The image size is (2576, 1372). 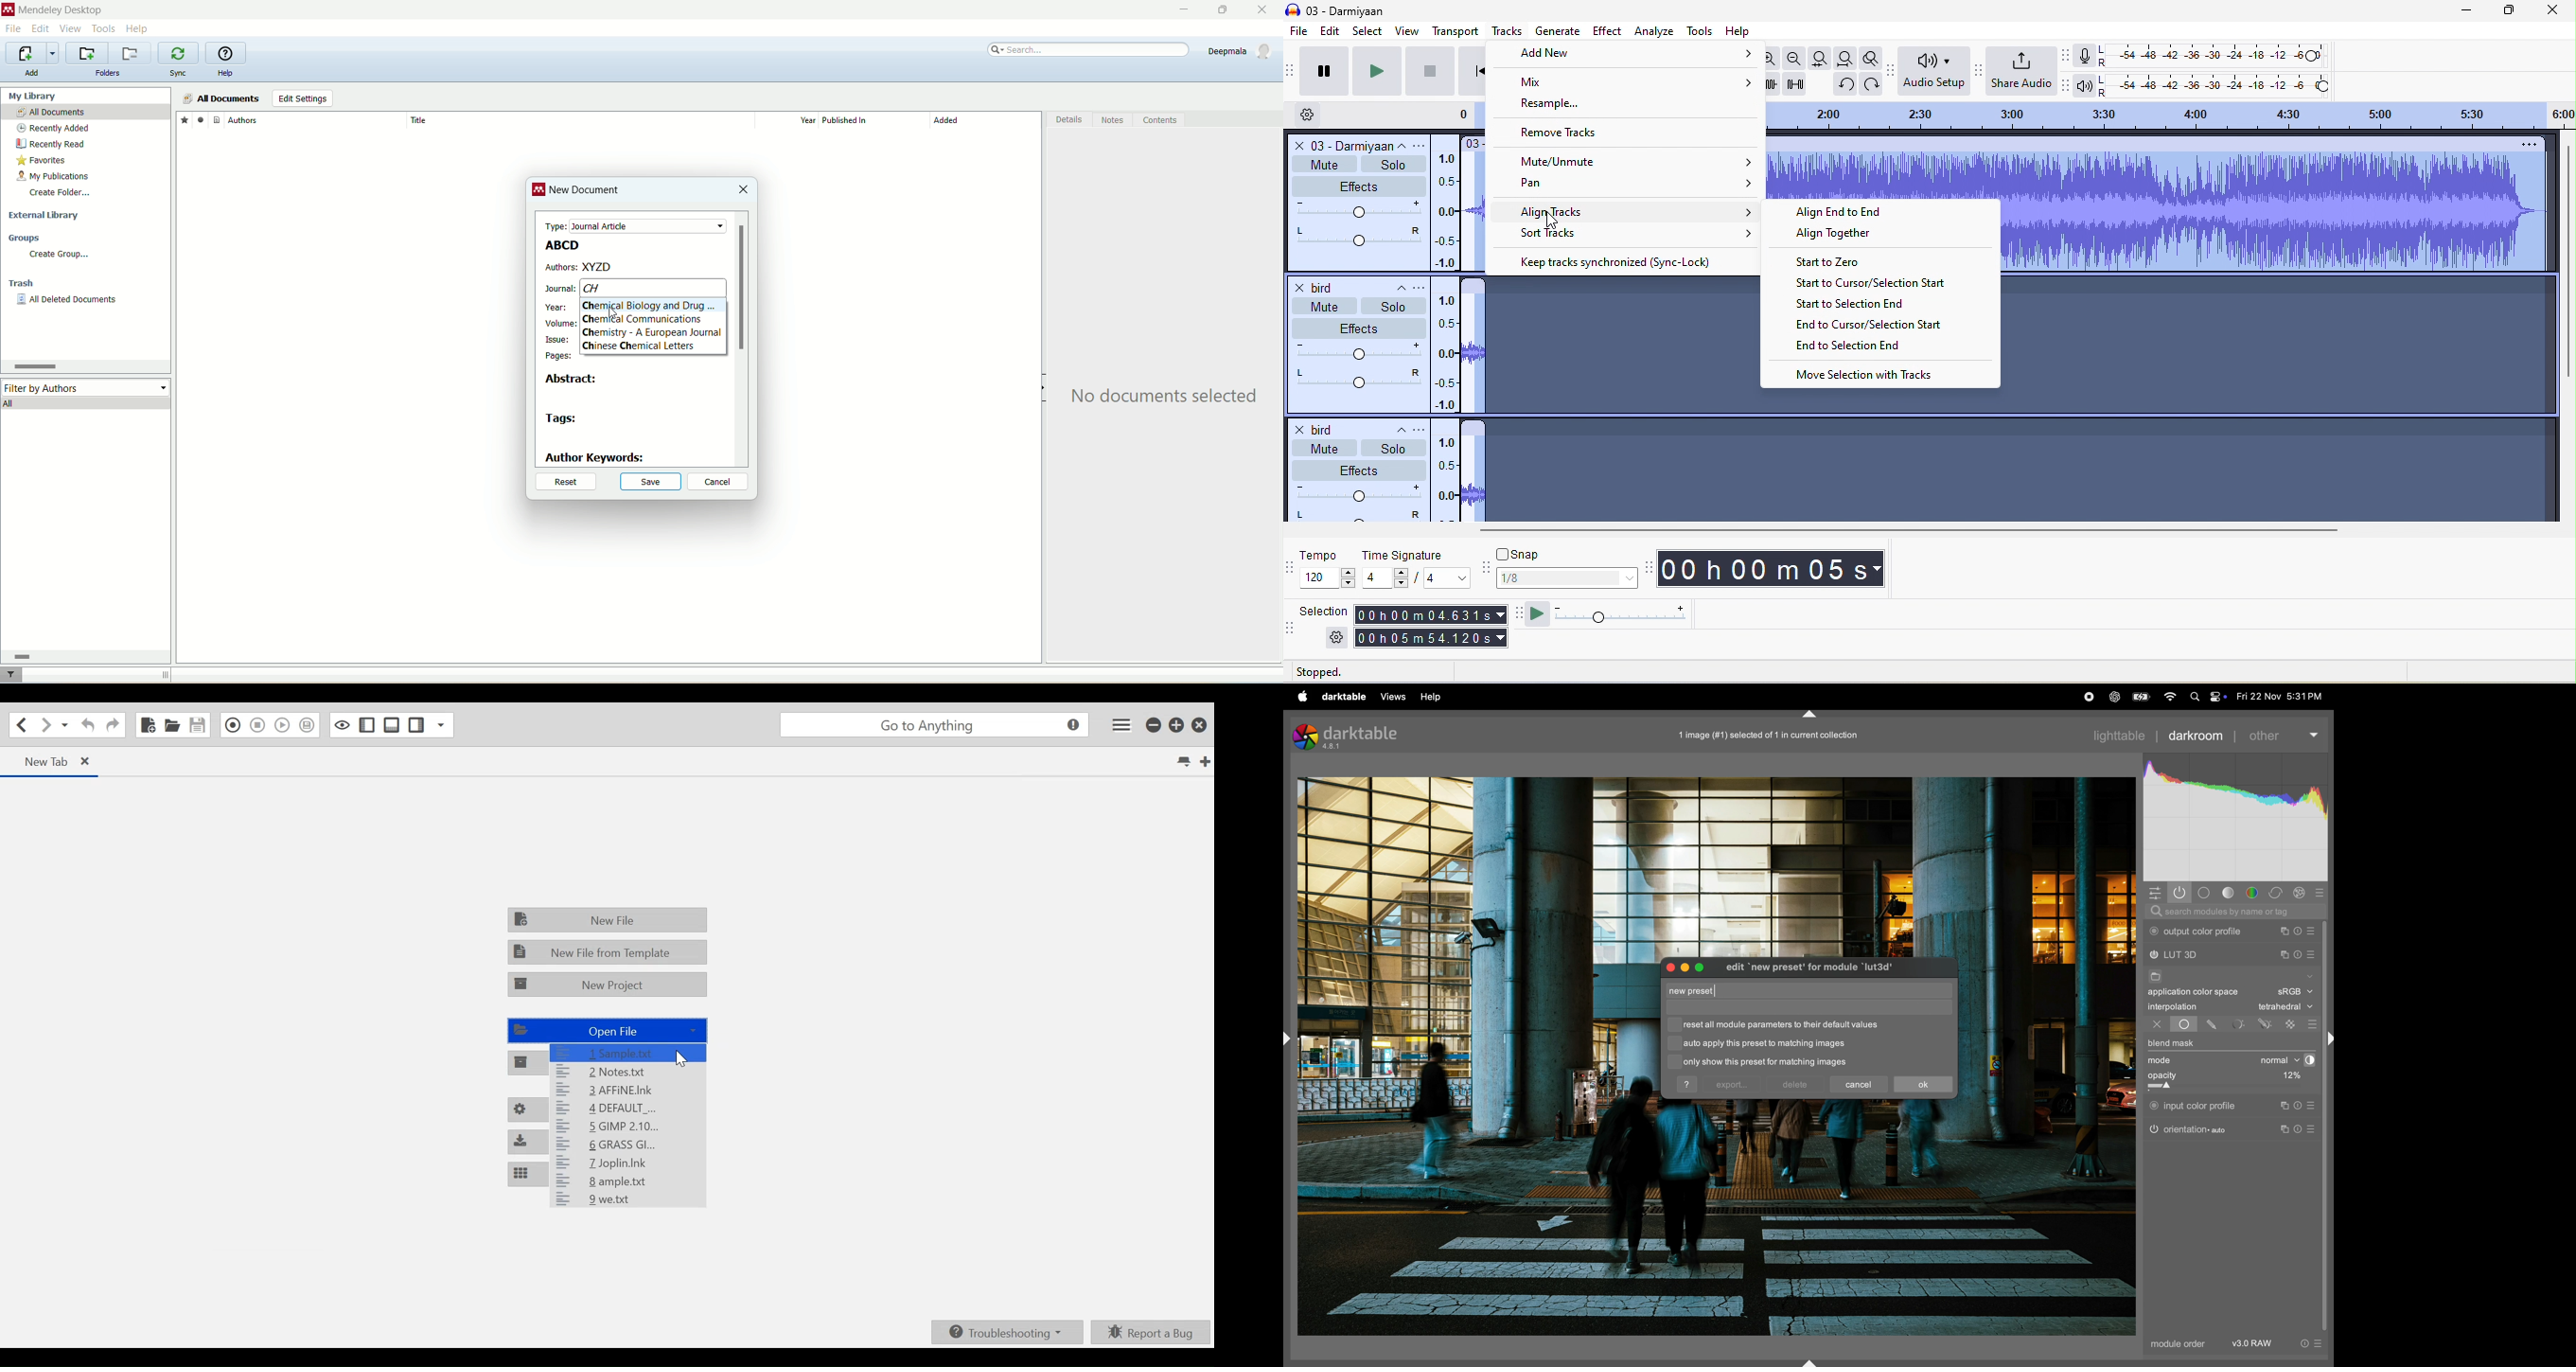 I want to click on searchbar, so click(x=2234, y=912).